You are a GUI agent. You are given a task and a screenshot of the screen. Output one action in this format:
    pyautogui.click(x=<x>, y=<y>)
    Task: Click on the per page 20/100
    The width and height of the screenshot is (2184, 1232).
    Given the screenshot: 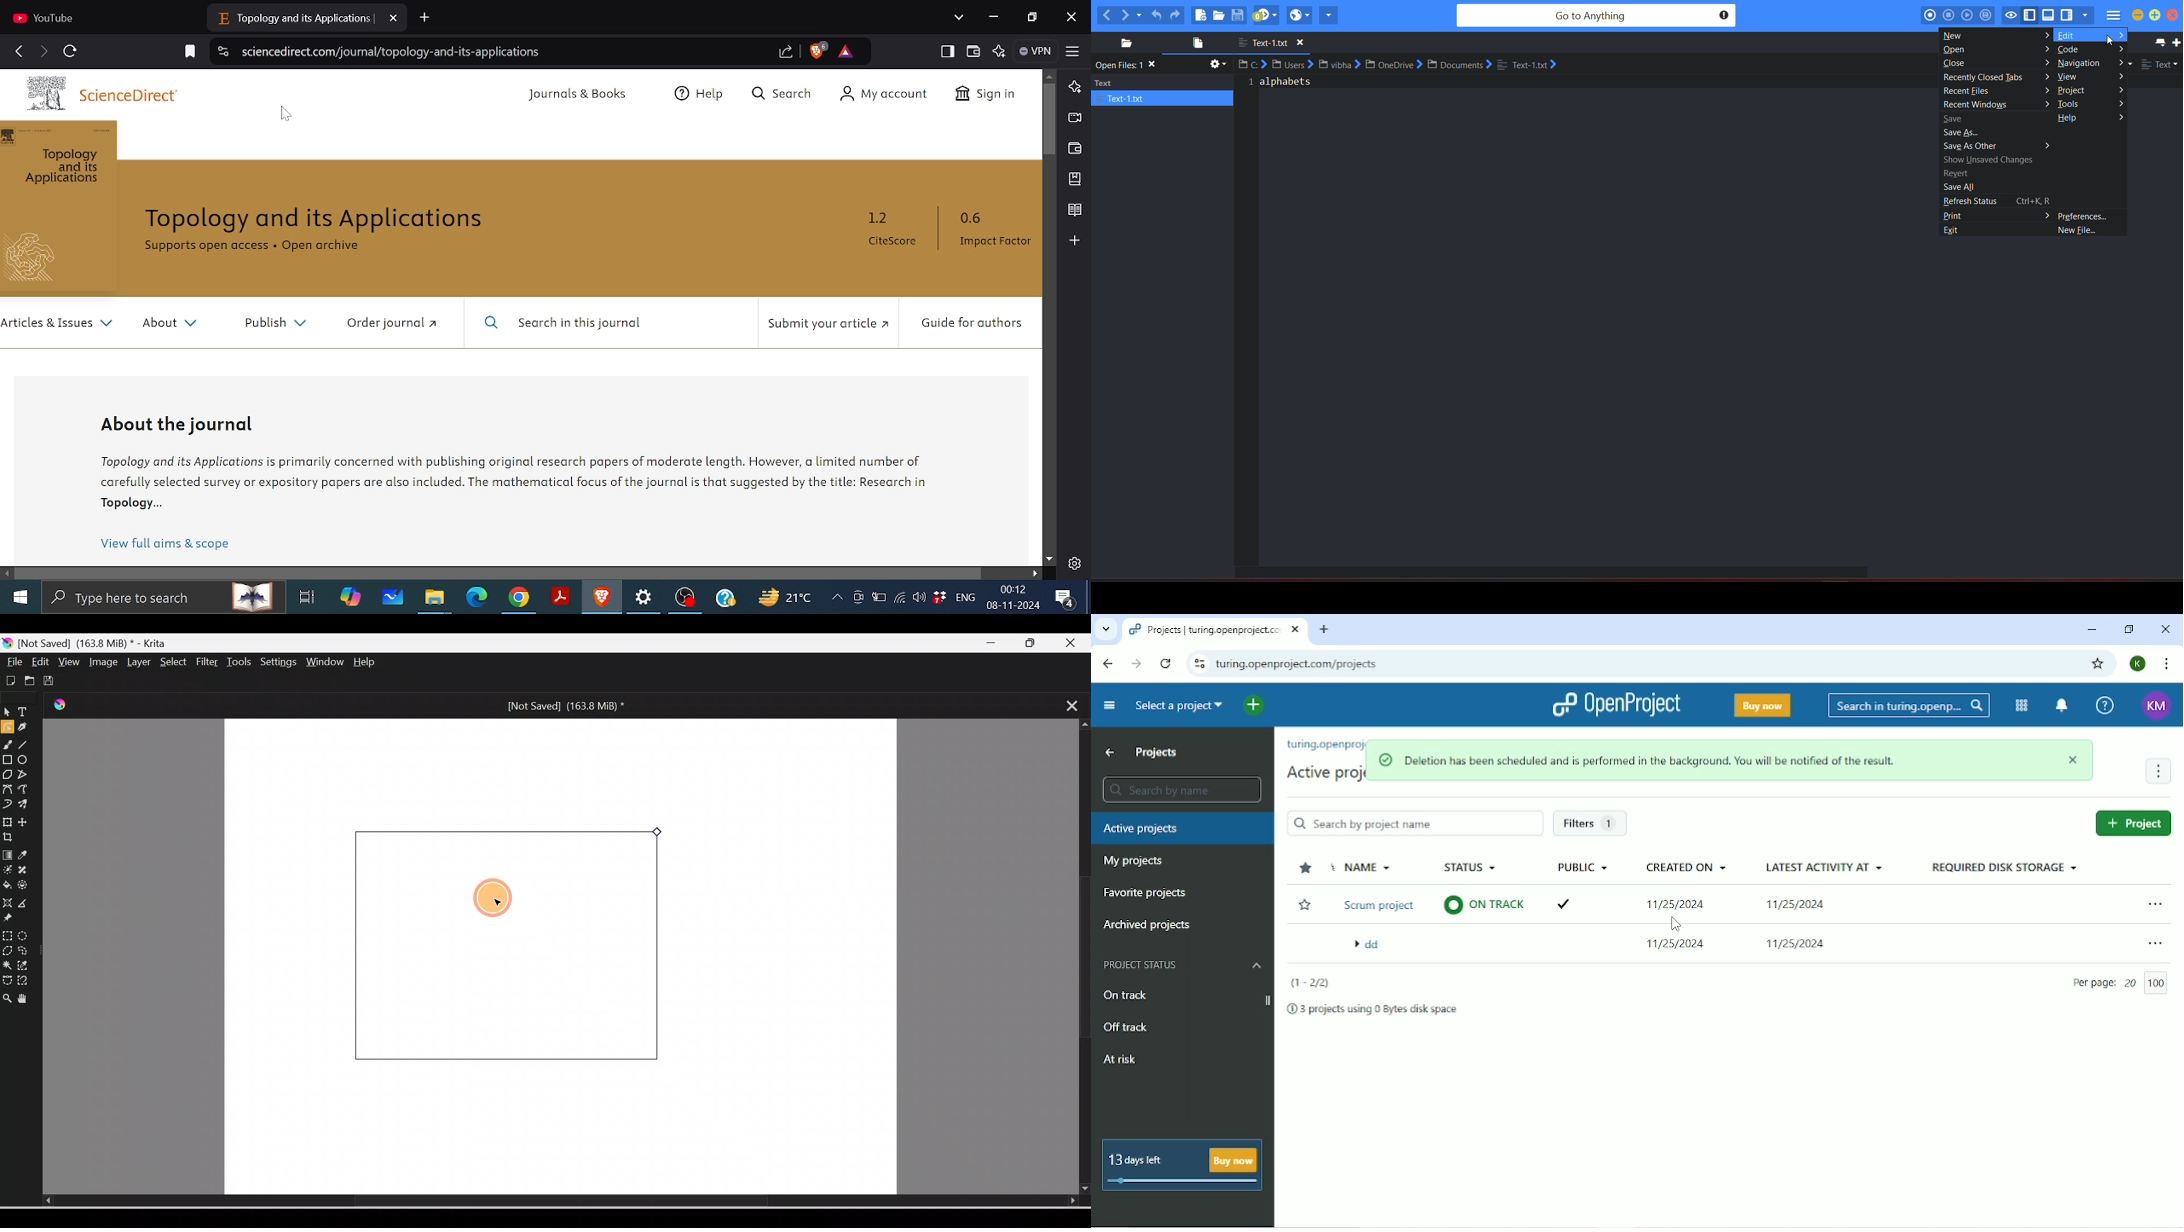 What is the action you would take?
    pyautogui.click(x=2122, y=983)
    